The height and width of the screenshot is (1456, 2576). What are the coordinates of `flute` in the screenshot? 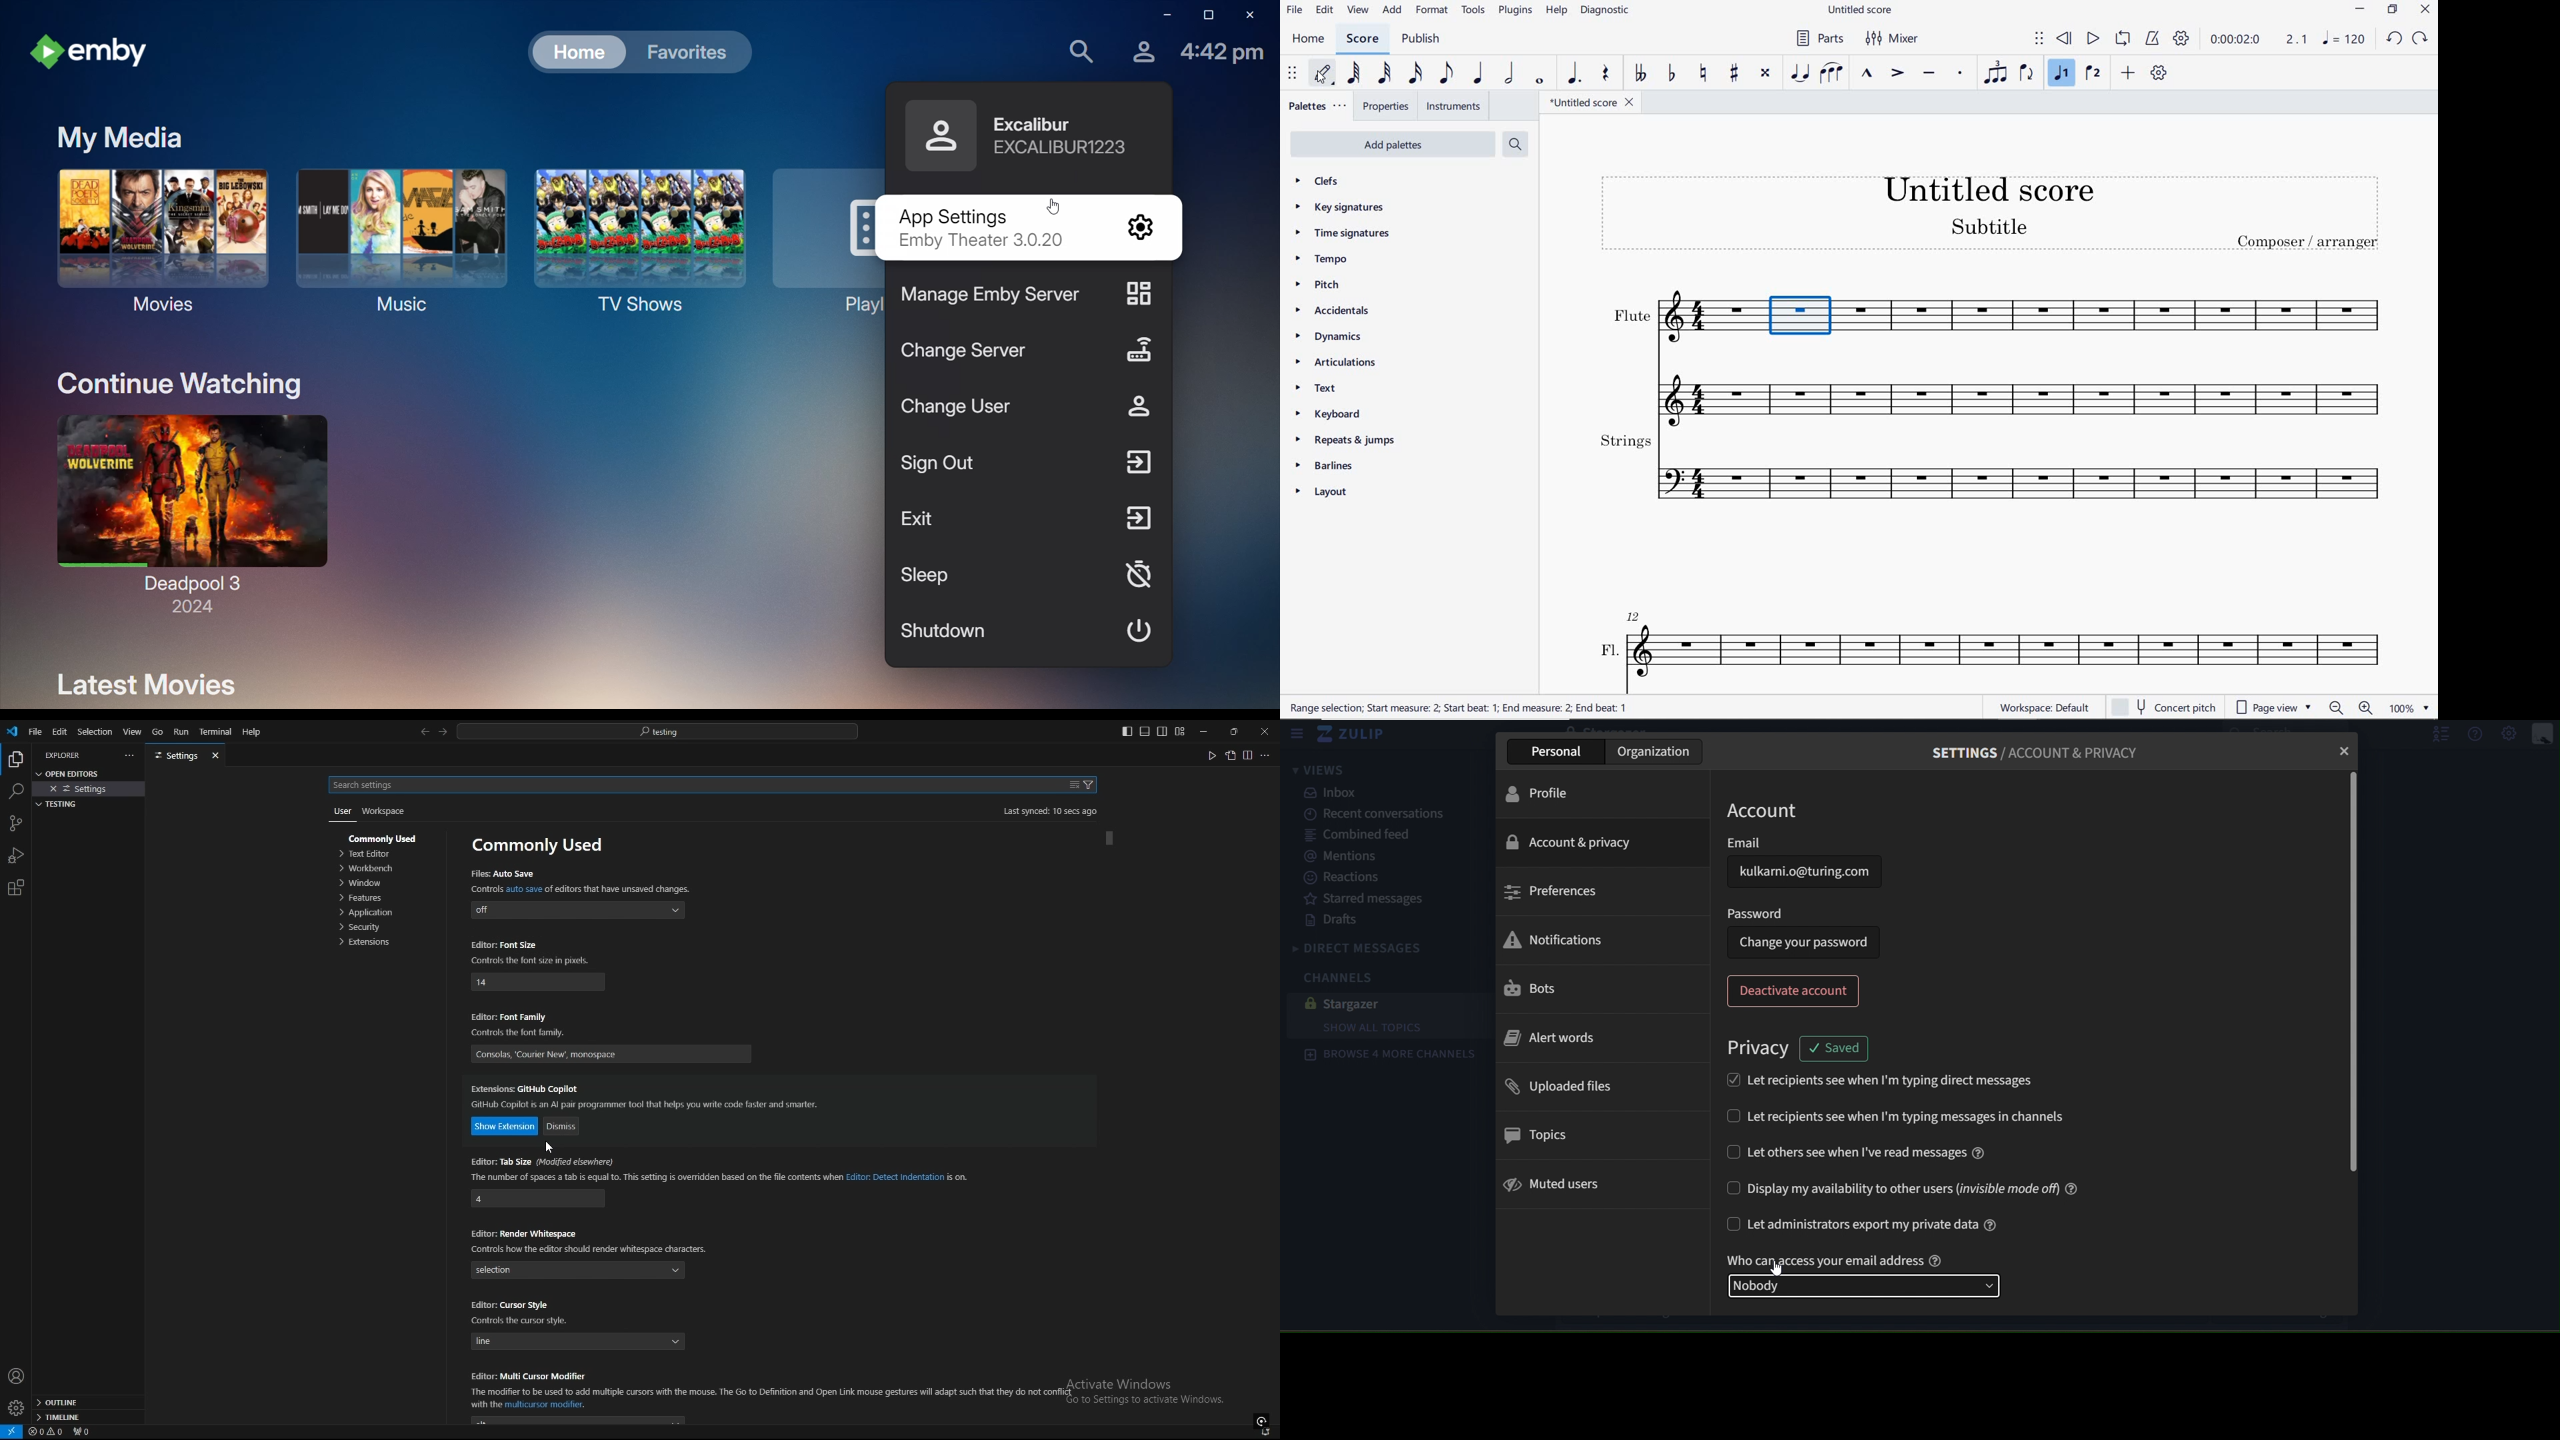 It's located at (2115, 319).